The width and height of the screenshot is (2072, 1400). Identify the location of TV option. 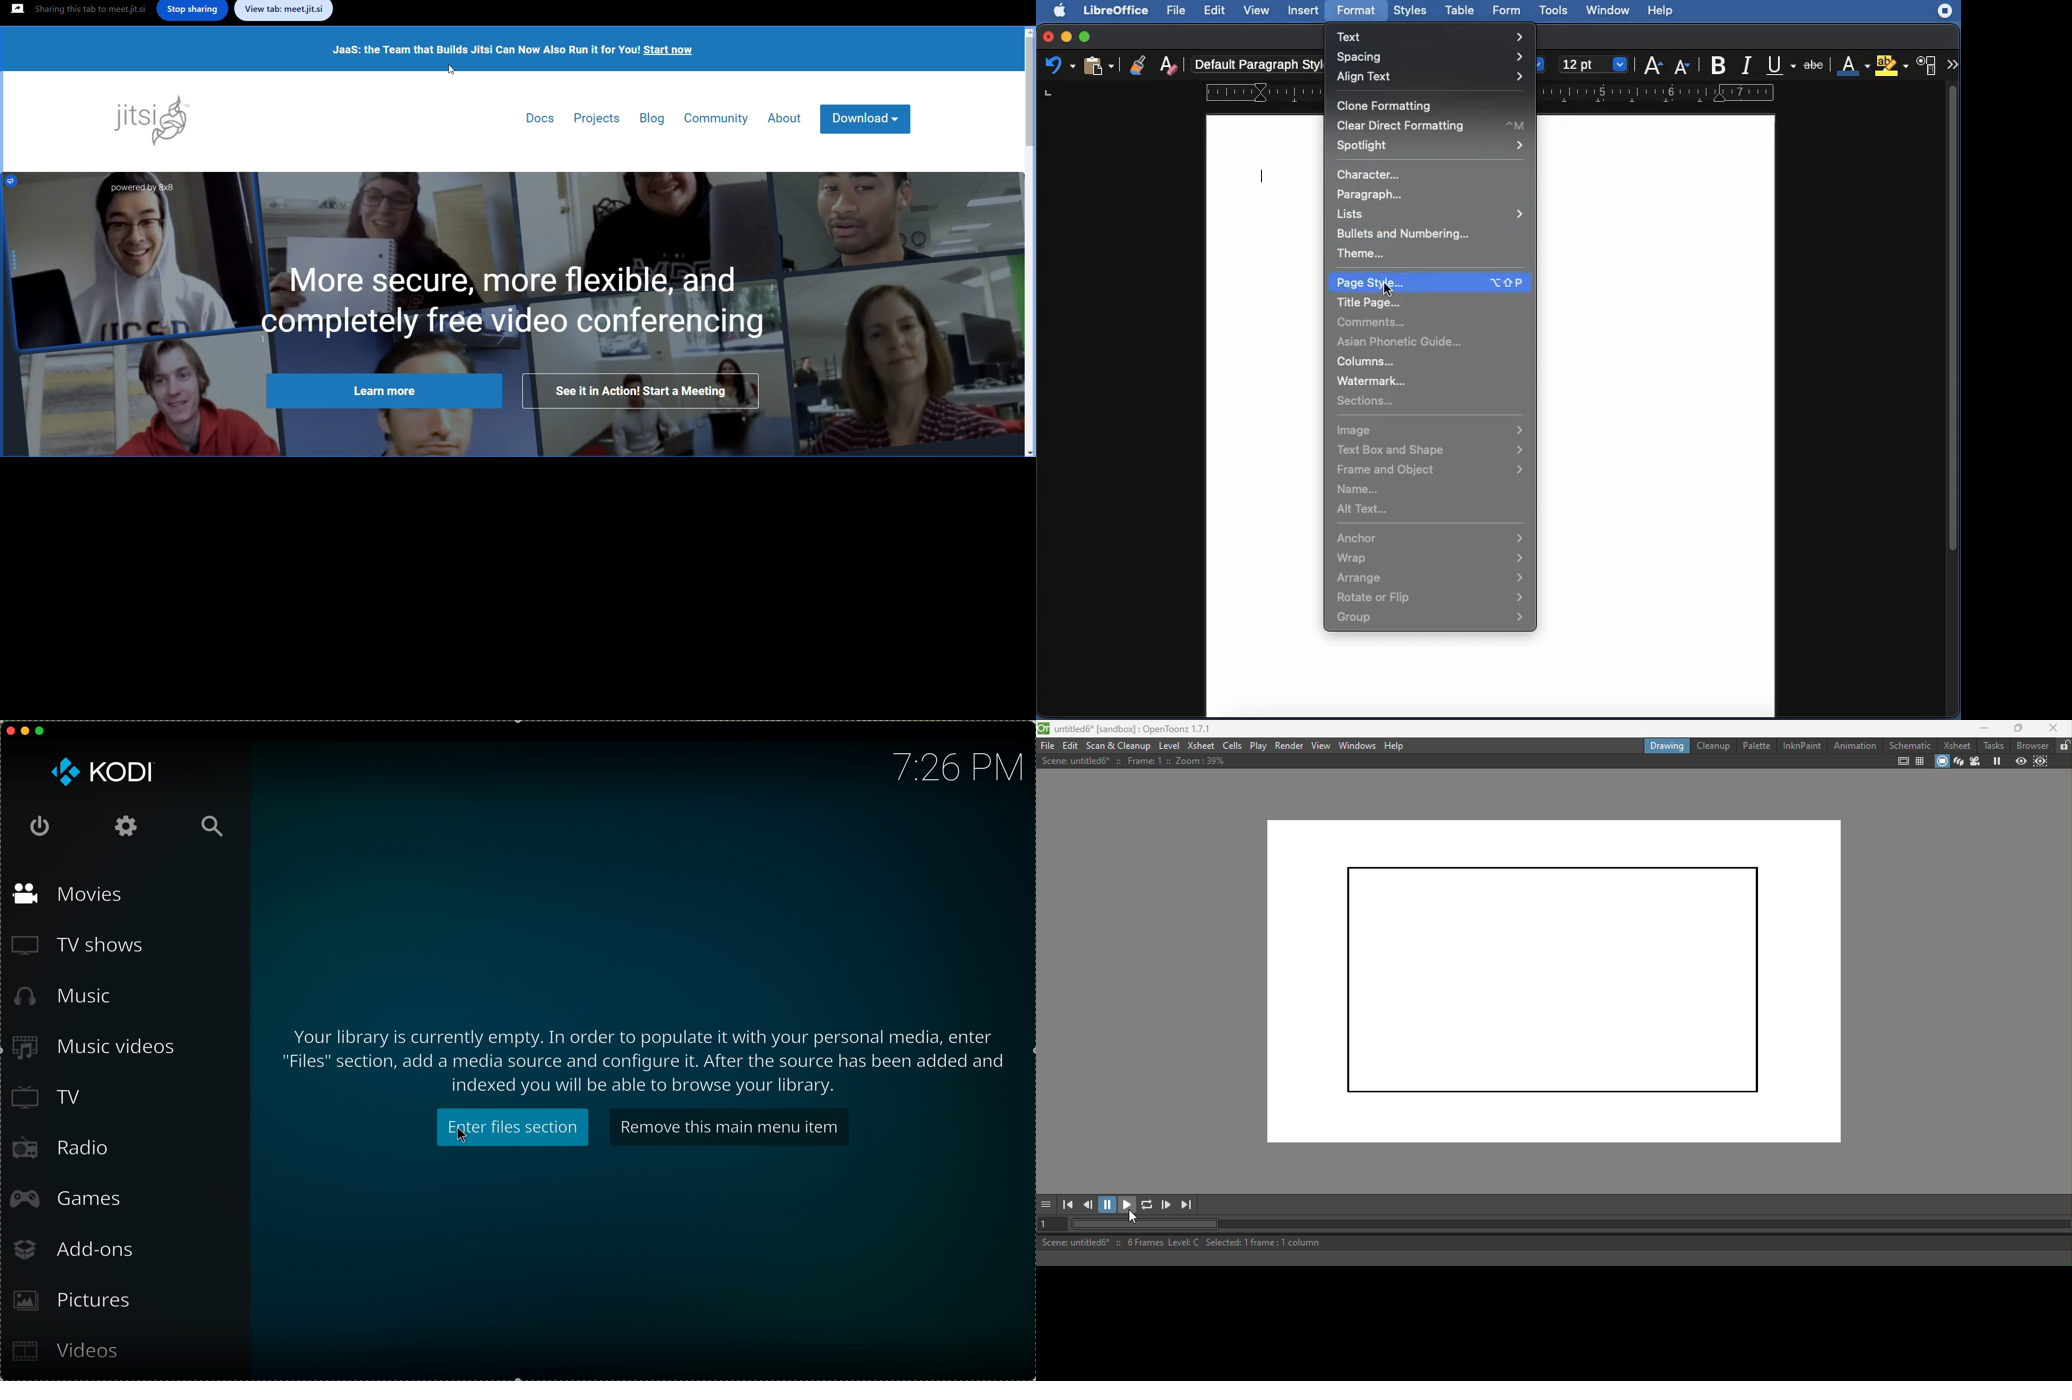
(46, 1101).